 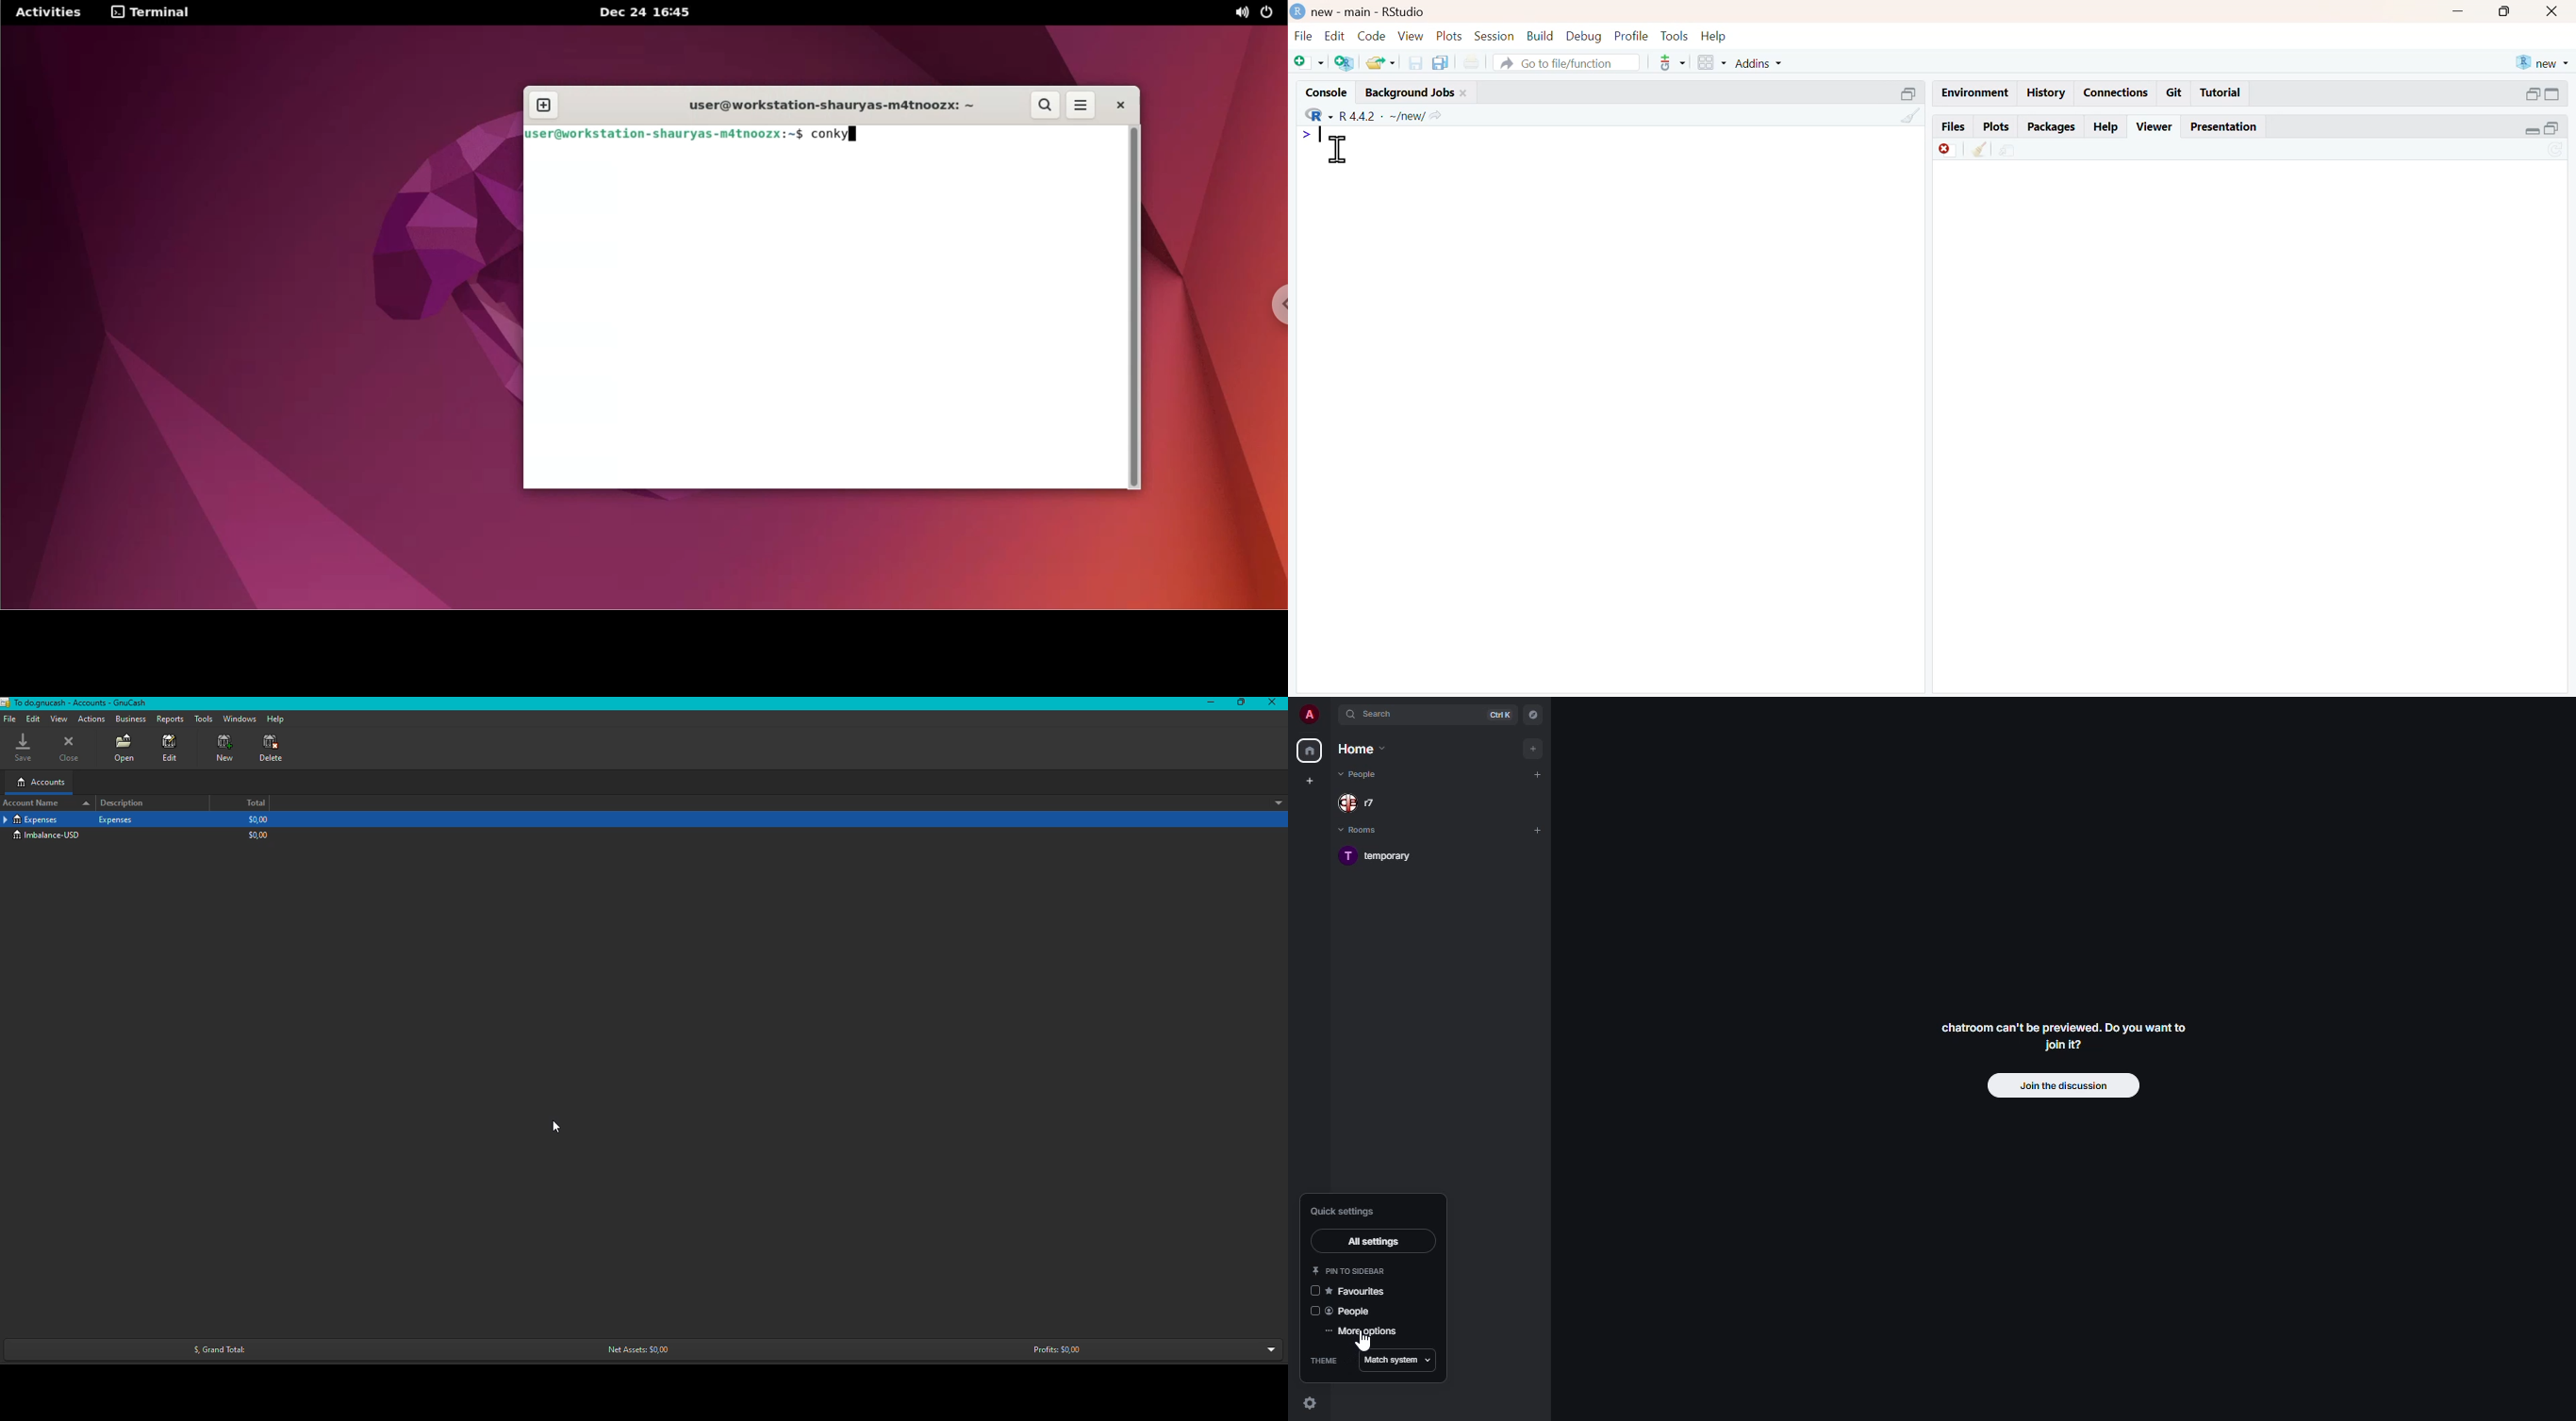 What do you see at coordinates (1395, 1362) in the screenshot?
I see `match system` at bounding box center [1395, 1362].